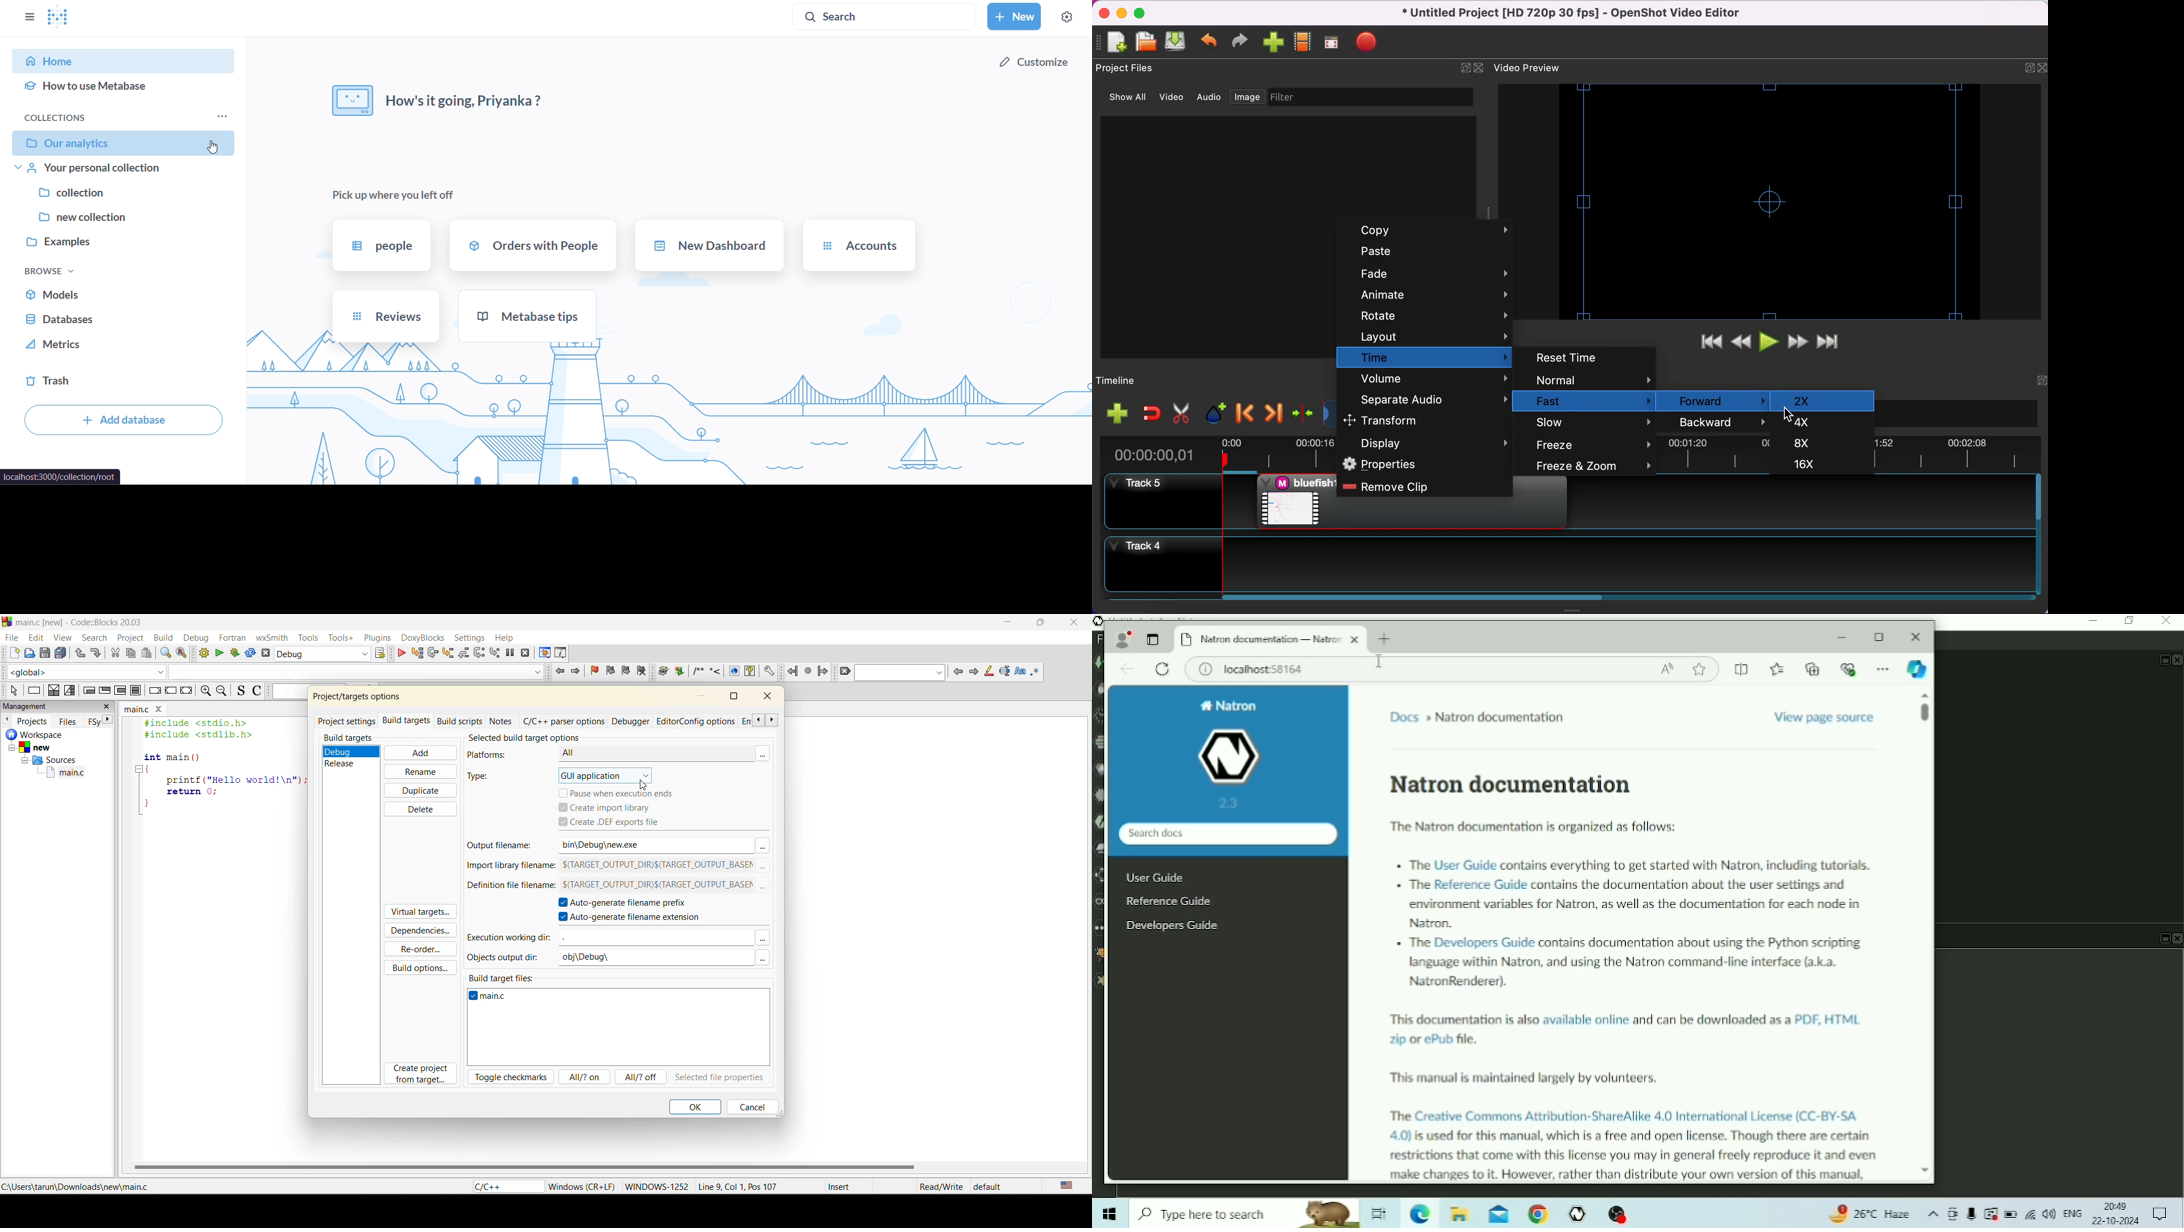  What do you see at coordinates (419, 809) in the screenshot?
I see `delete` at bounding box center [419, 809].